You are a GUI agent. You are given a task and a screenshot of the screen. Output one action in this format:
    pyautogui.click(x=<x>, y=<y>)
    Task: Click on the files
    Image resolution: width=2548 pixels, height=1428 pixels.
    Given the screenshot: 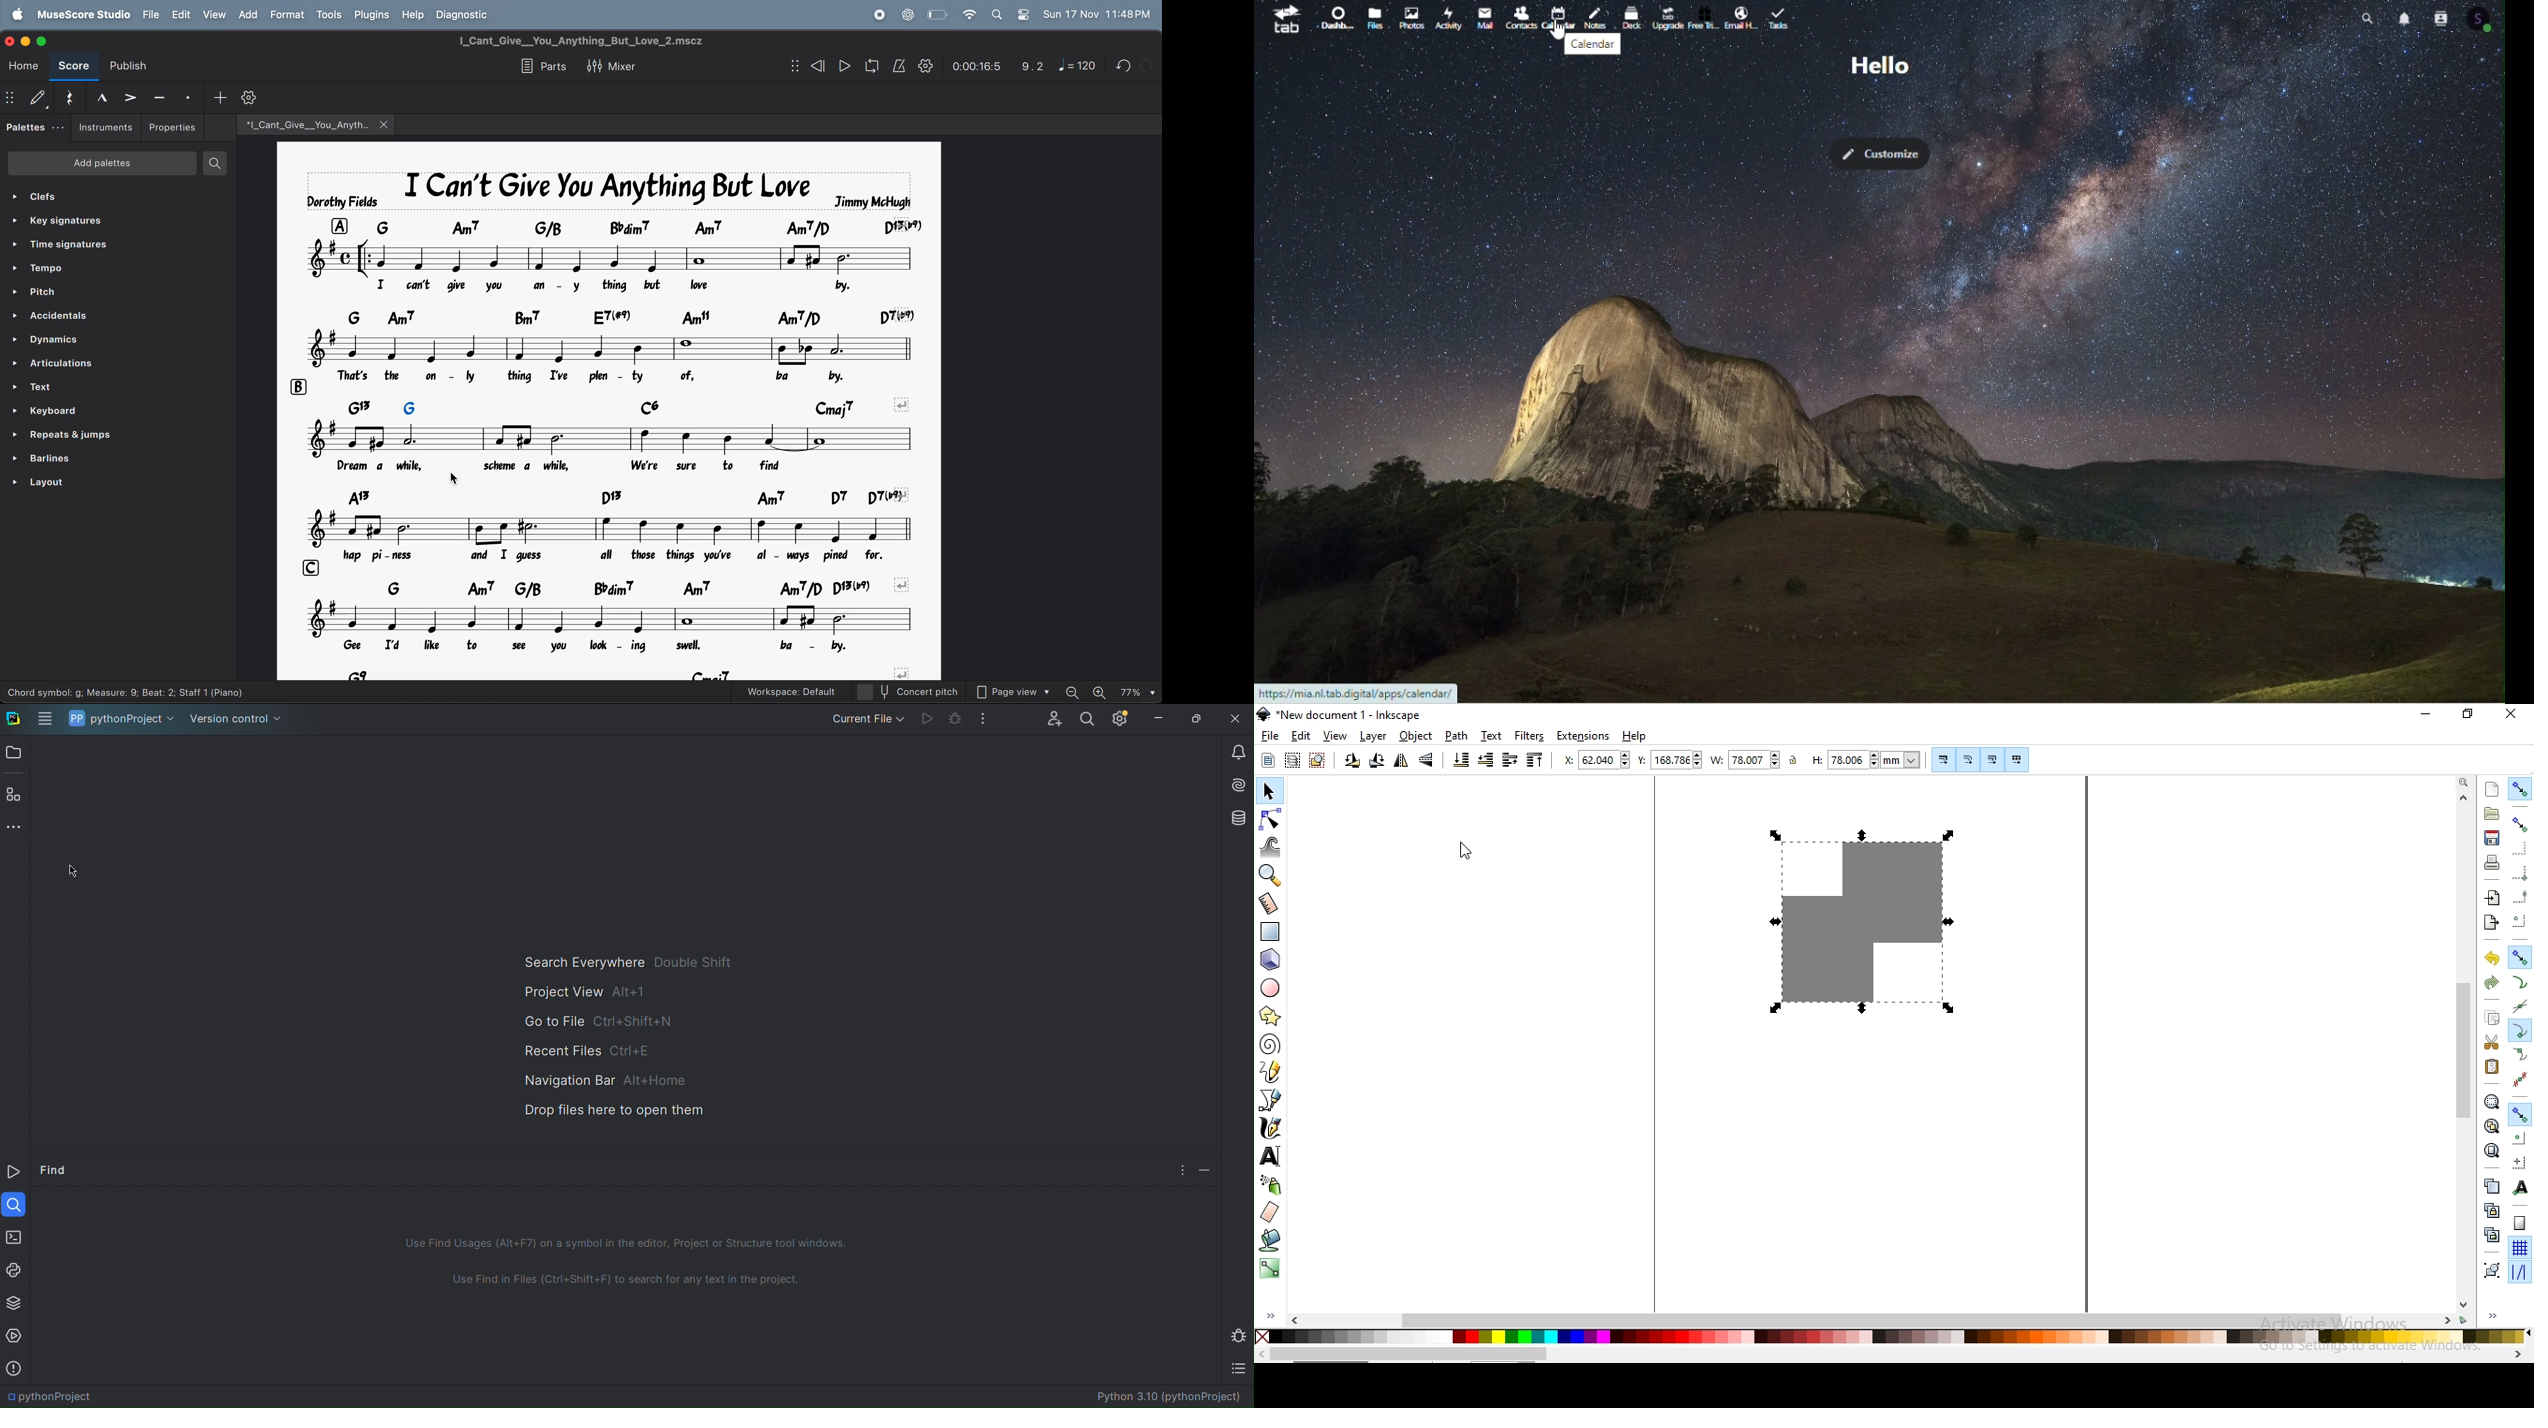 What is the action you would take?
    pyautogui.click(x=1372, y=17)
    